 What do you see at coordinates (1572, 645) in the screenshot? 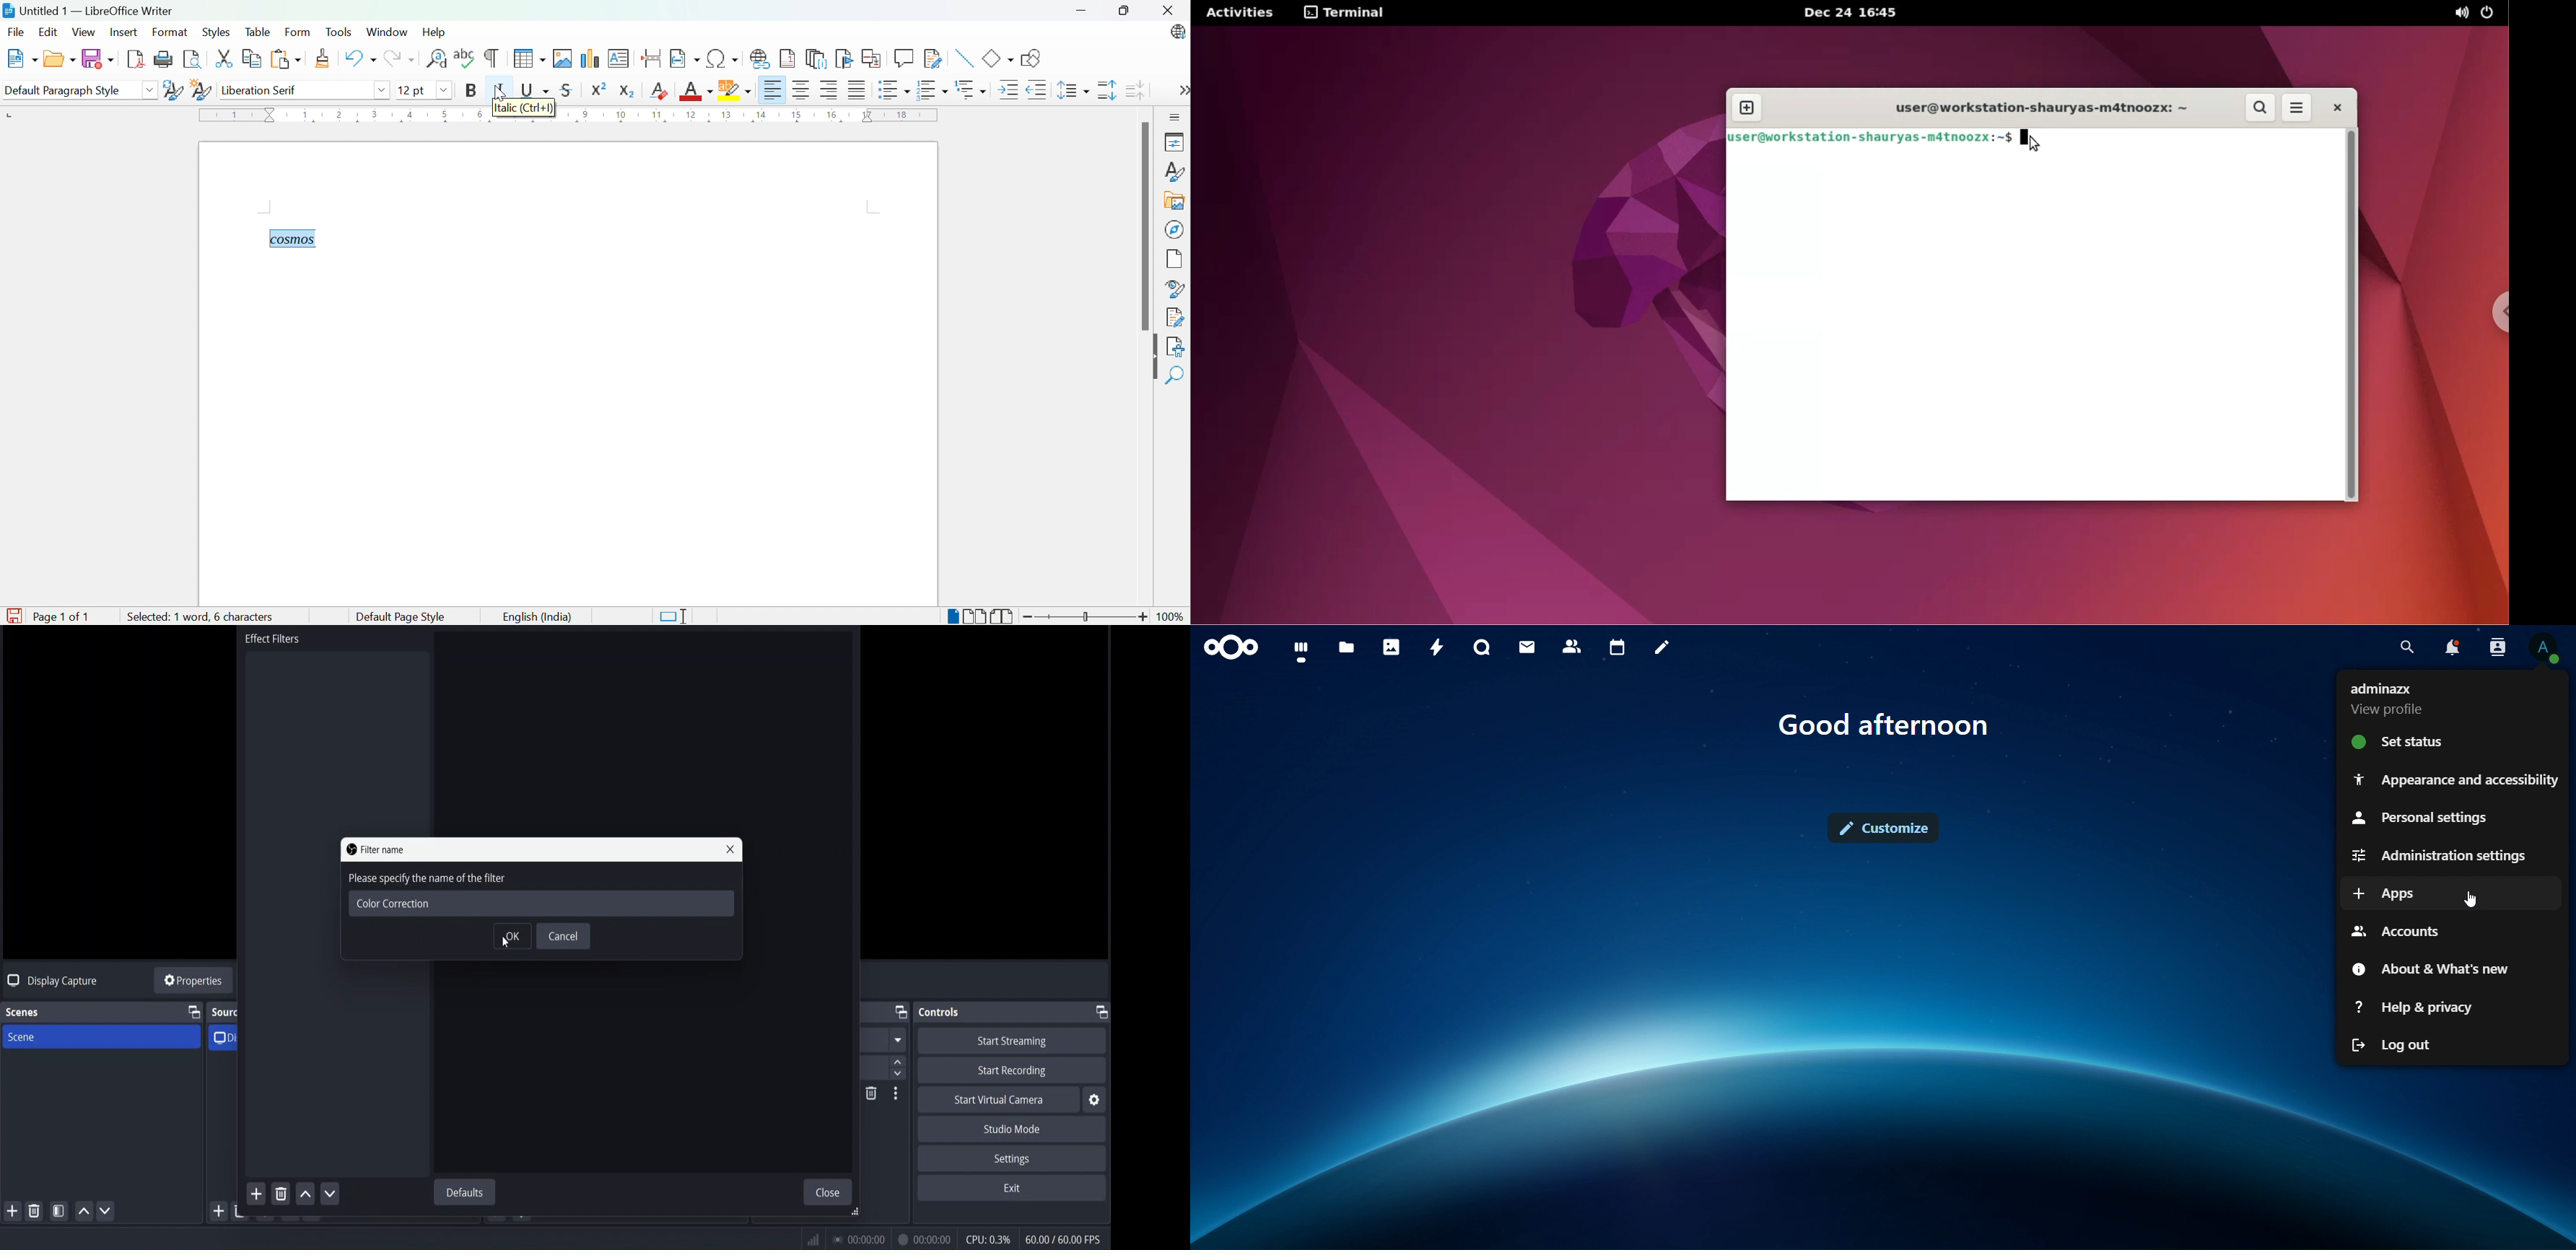
I see `contact` at bounding box center [1572, 645].